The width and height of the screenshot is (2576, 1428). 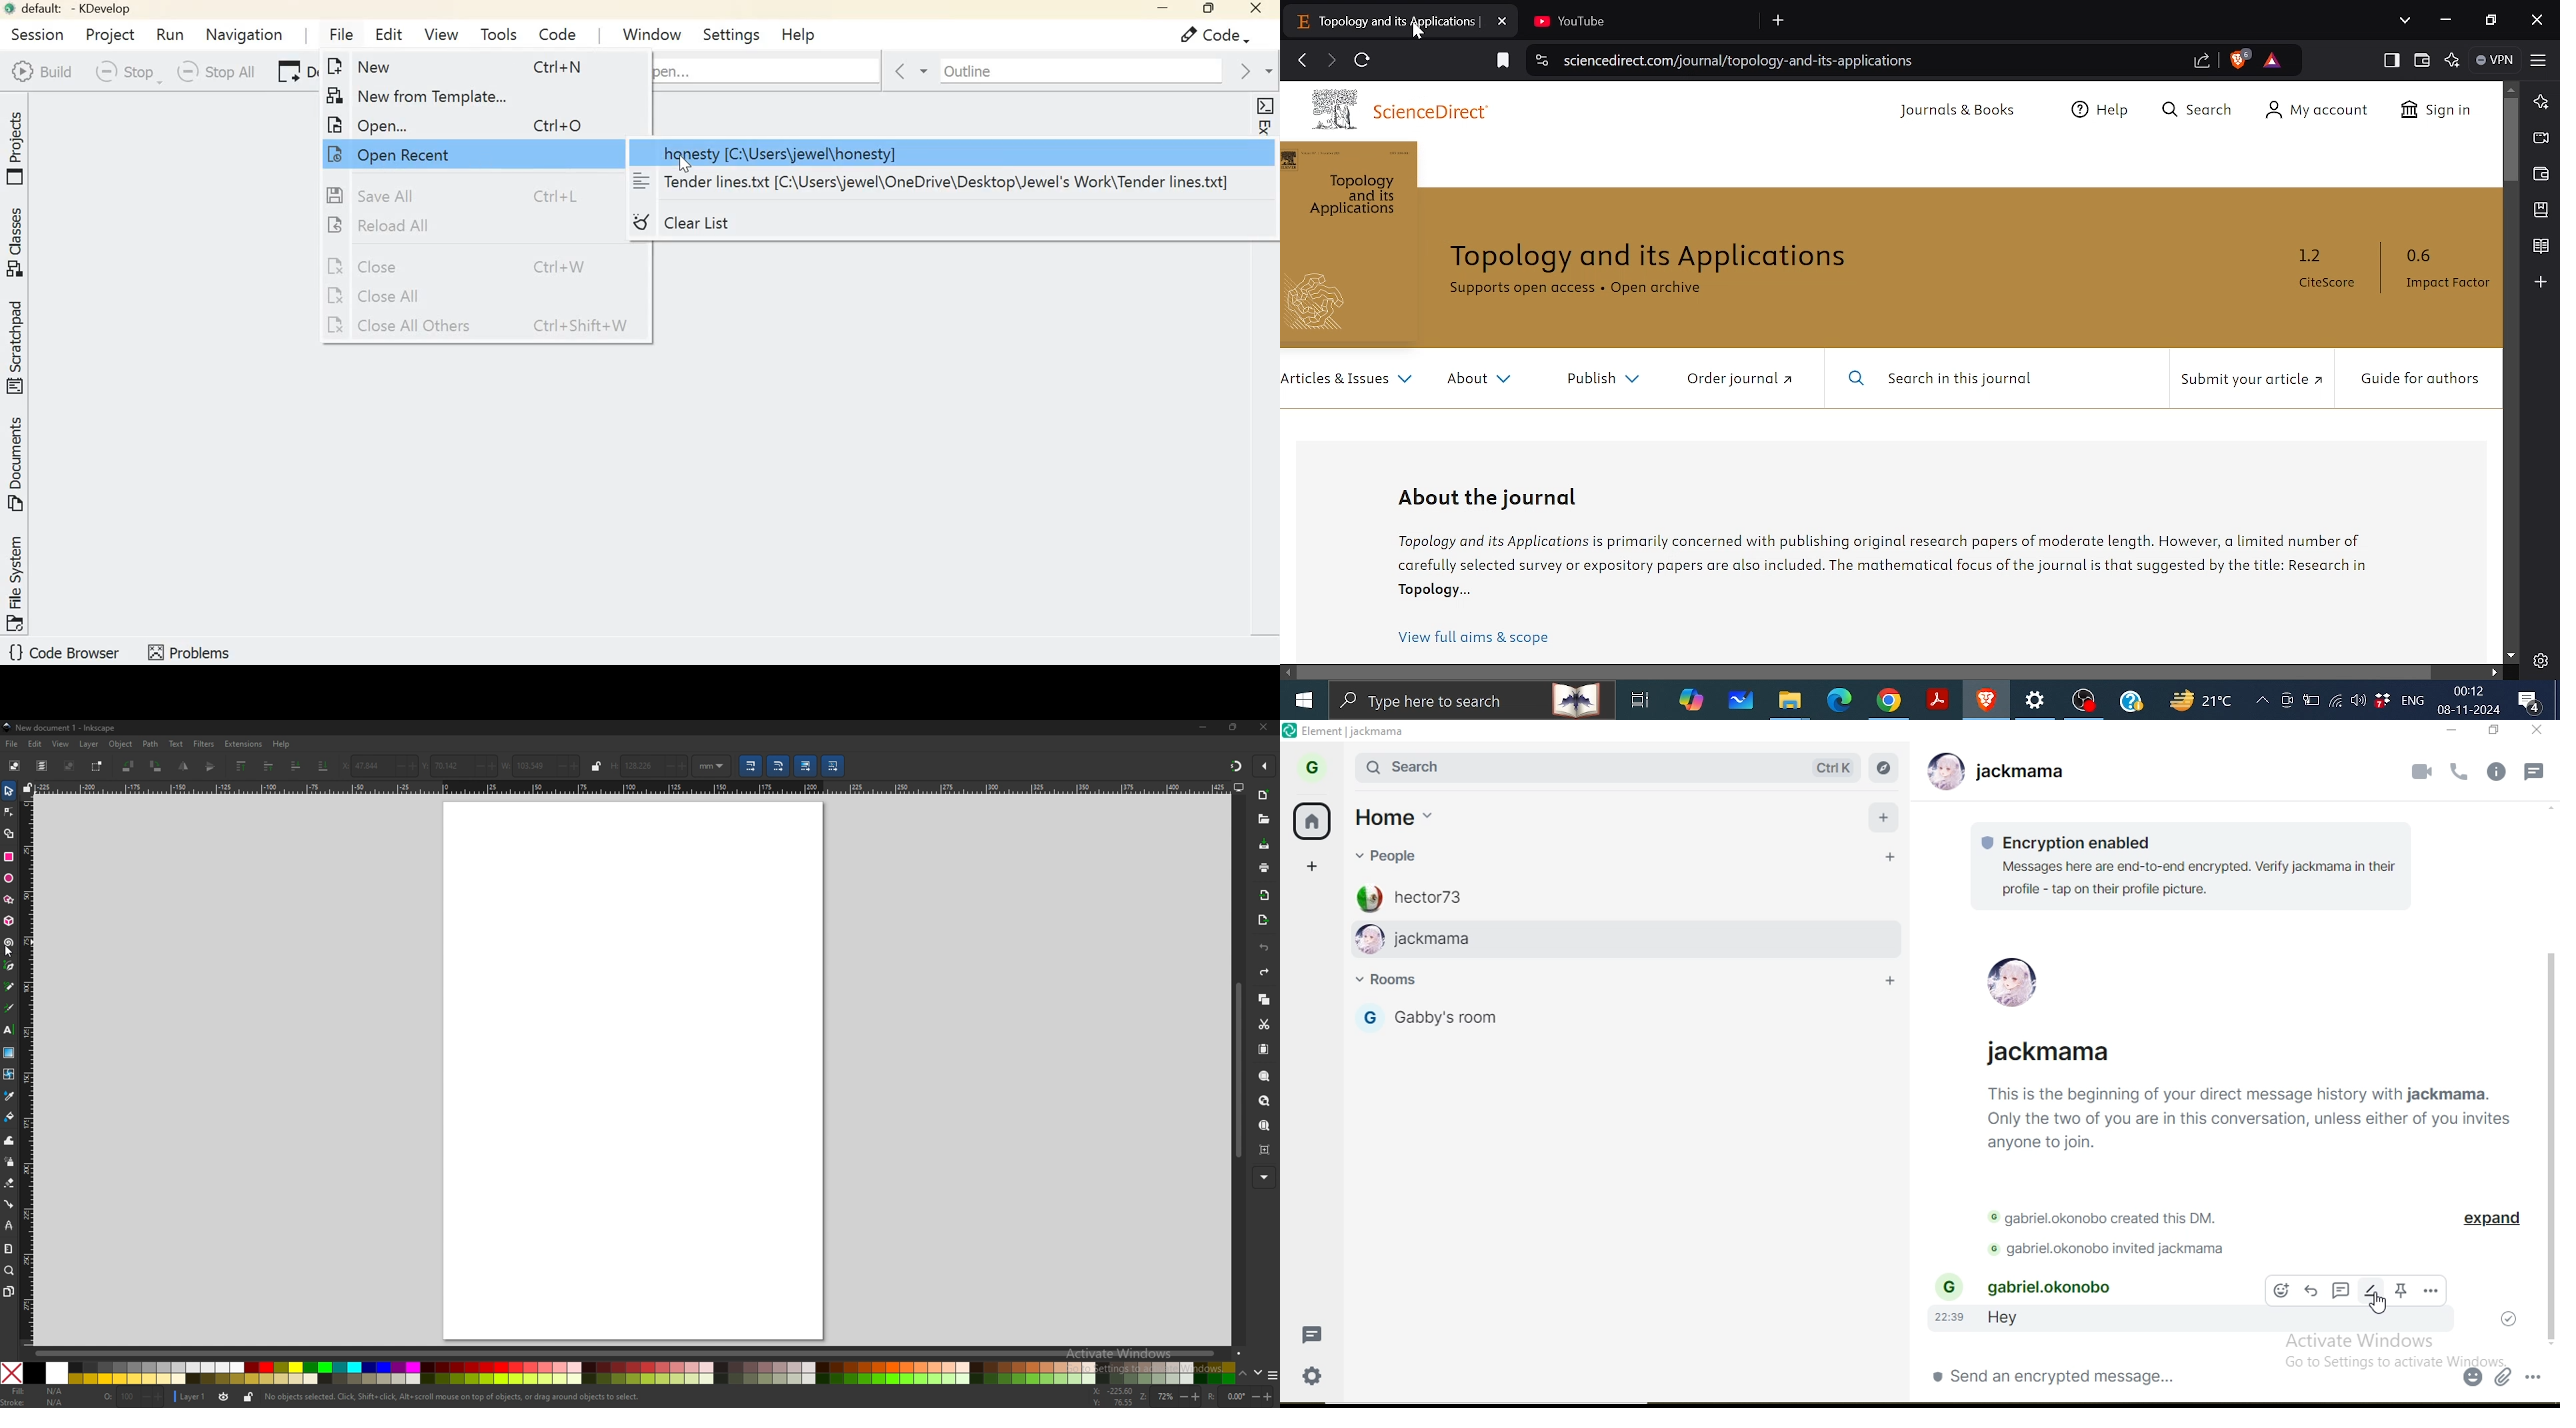 I want to click on scale stroke width, so click(x=751, y=765).